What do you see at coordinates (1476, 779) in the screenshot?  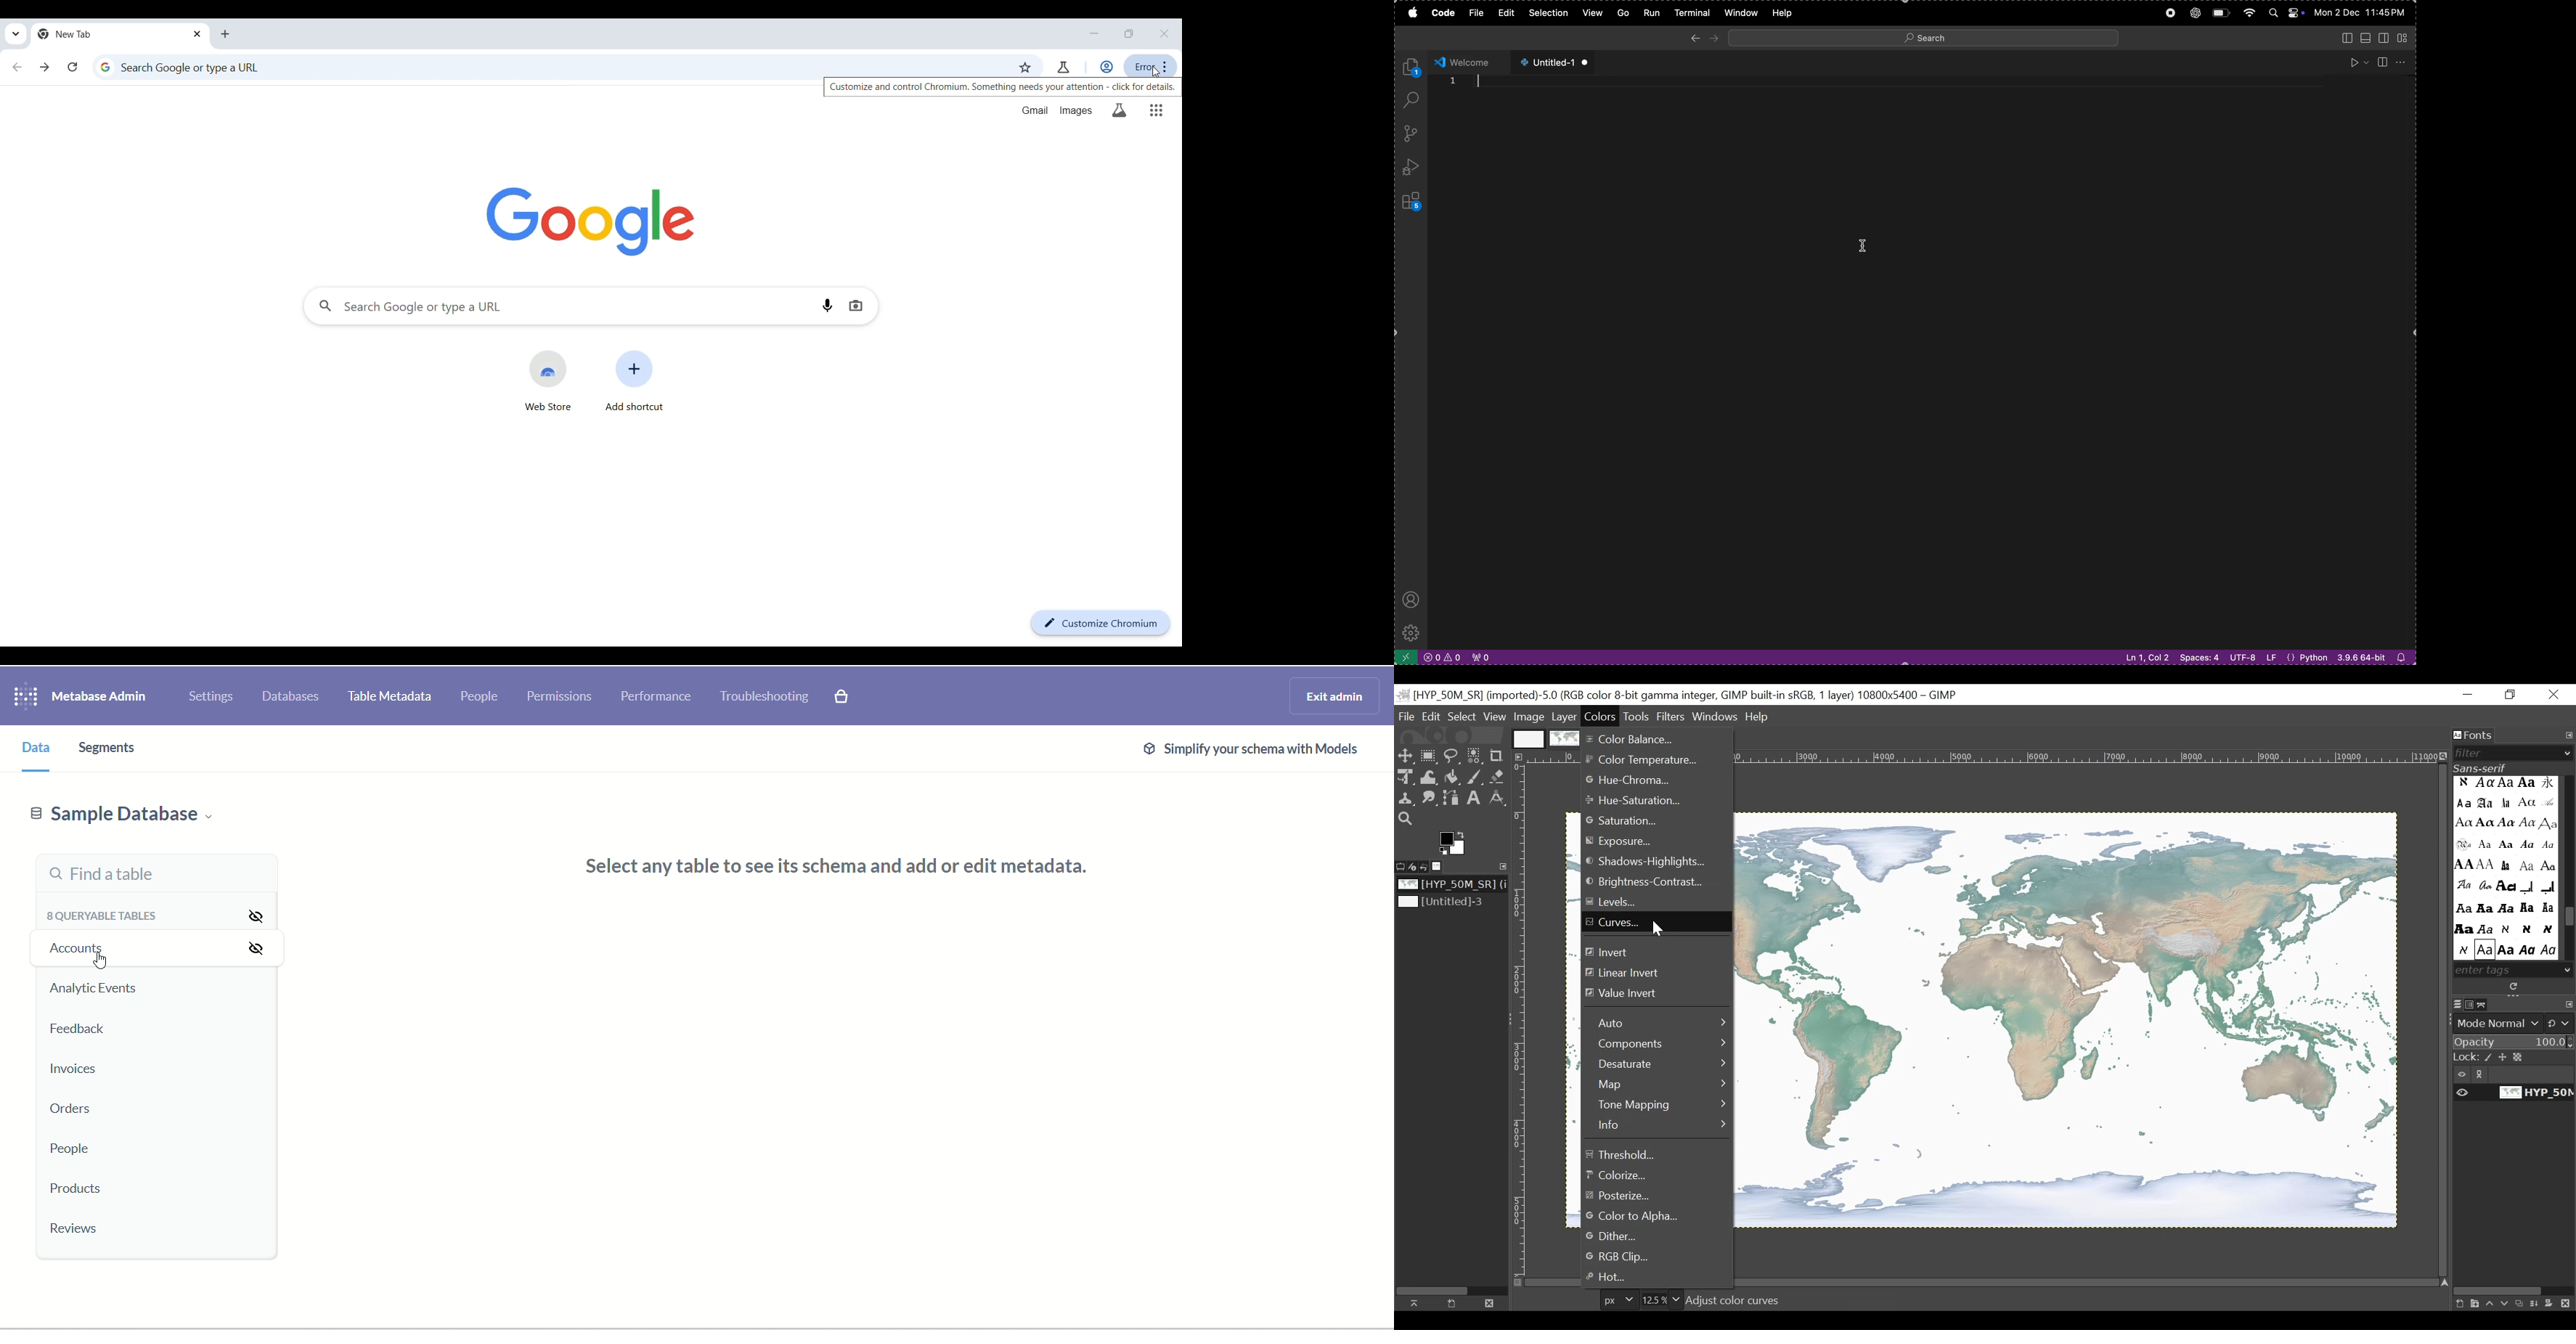 I see `Paintbrush Tool` at bounding box center [1476, 779].